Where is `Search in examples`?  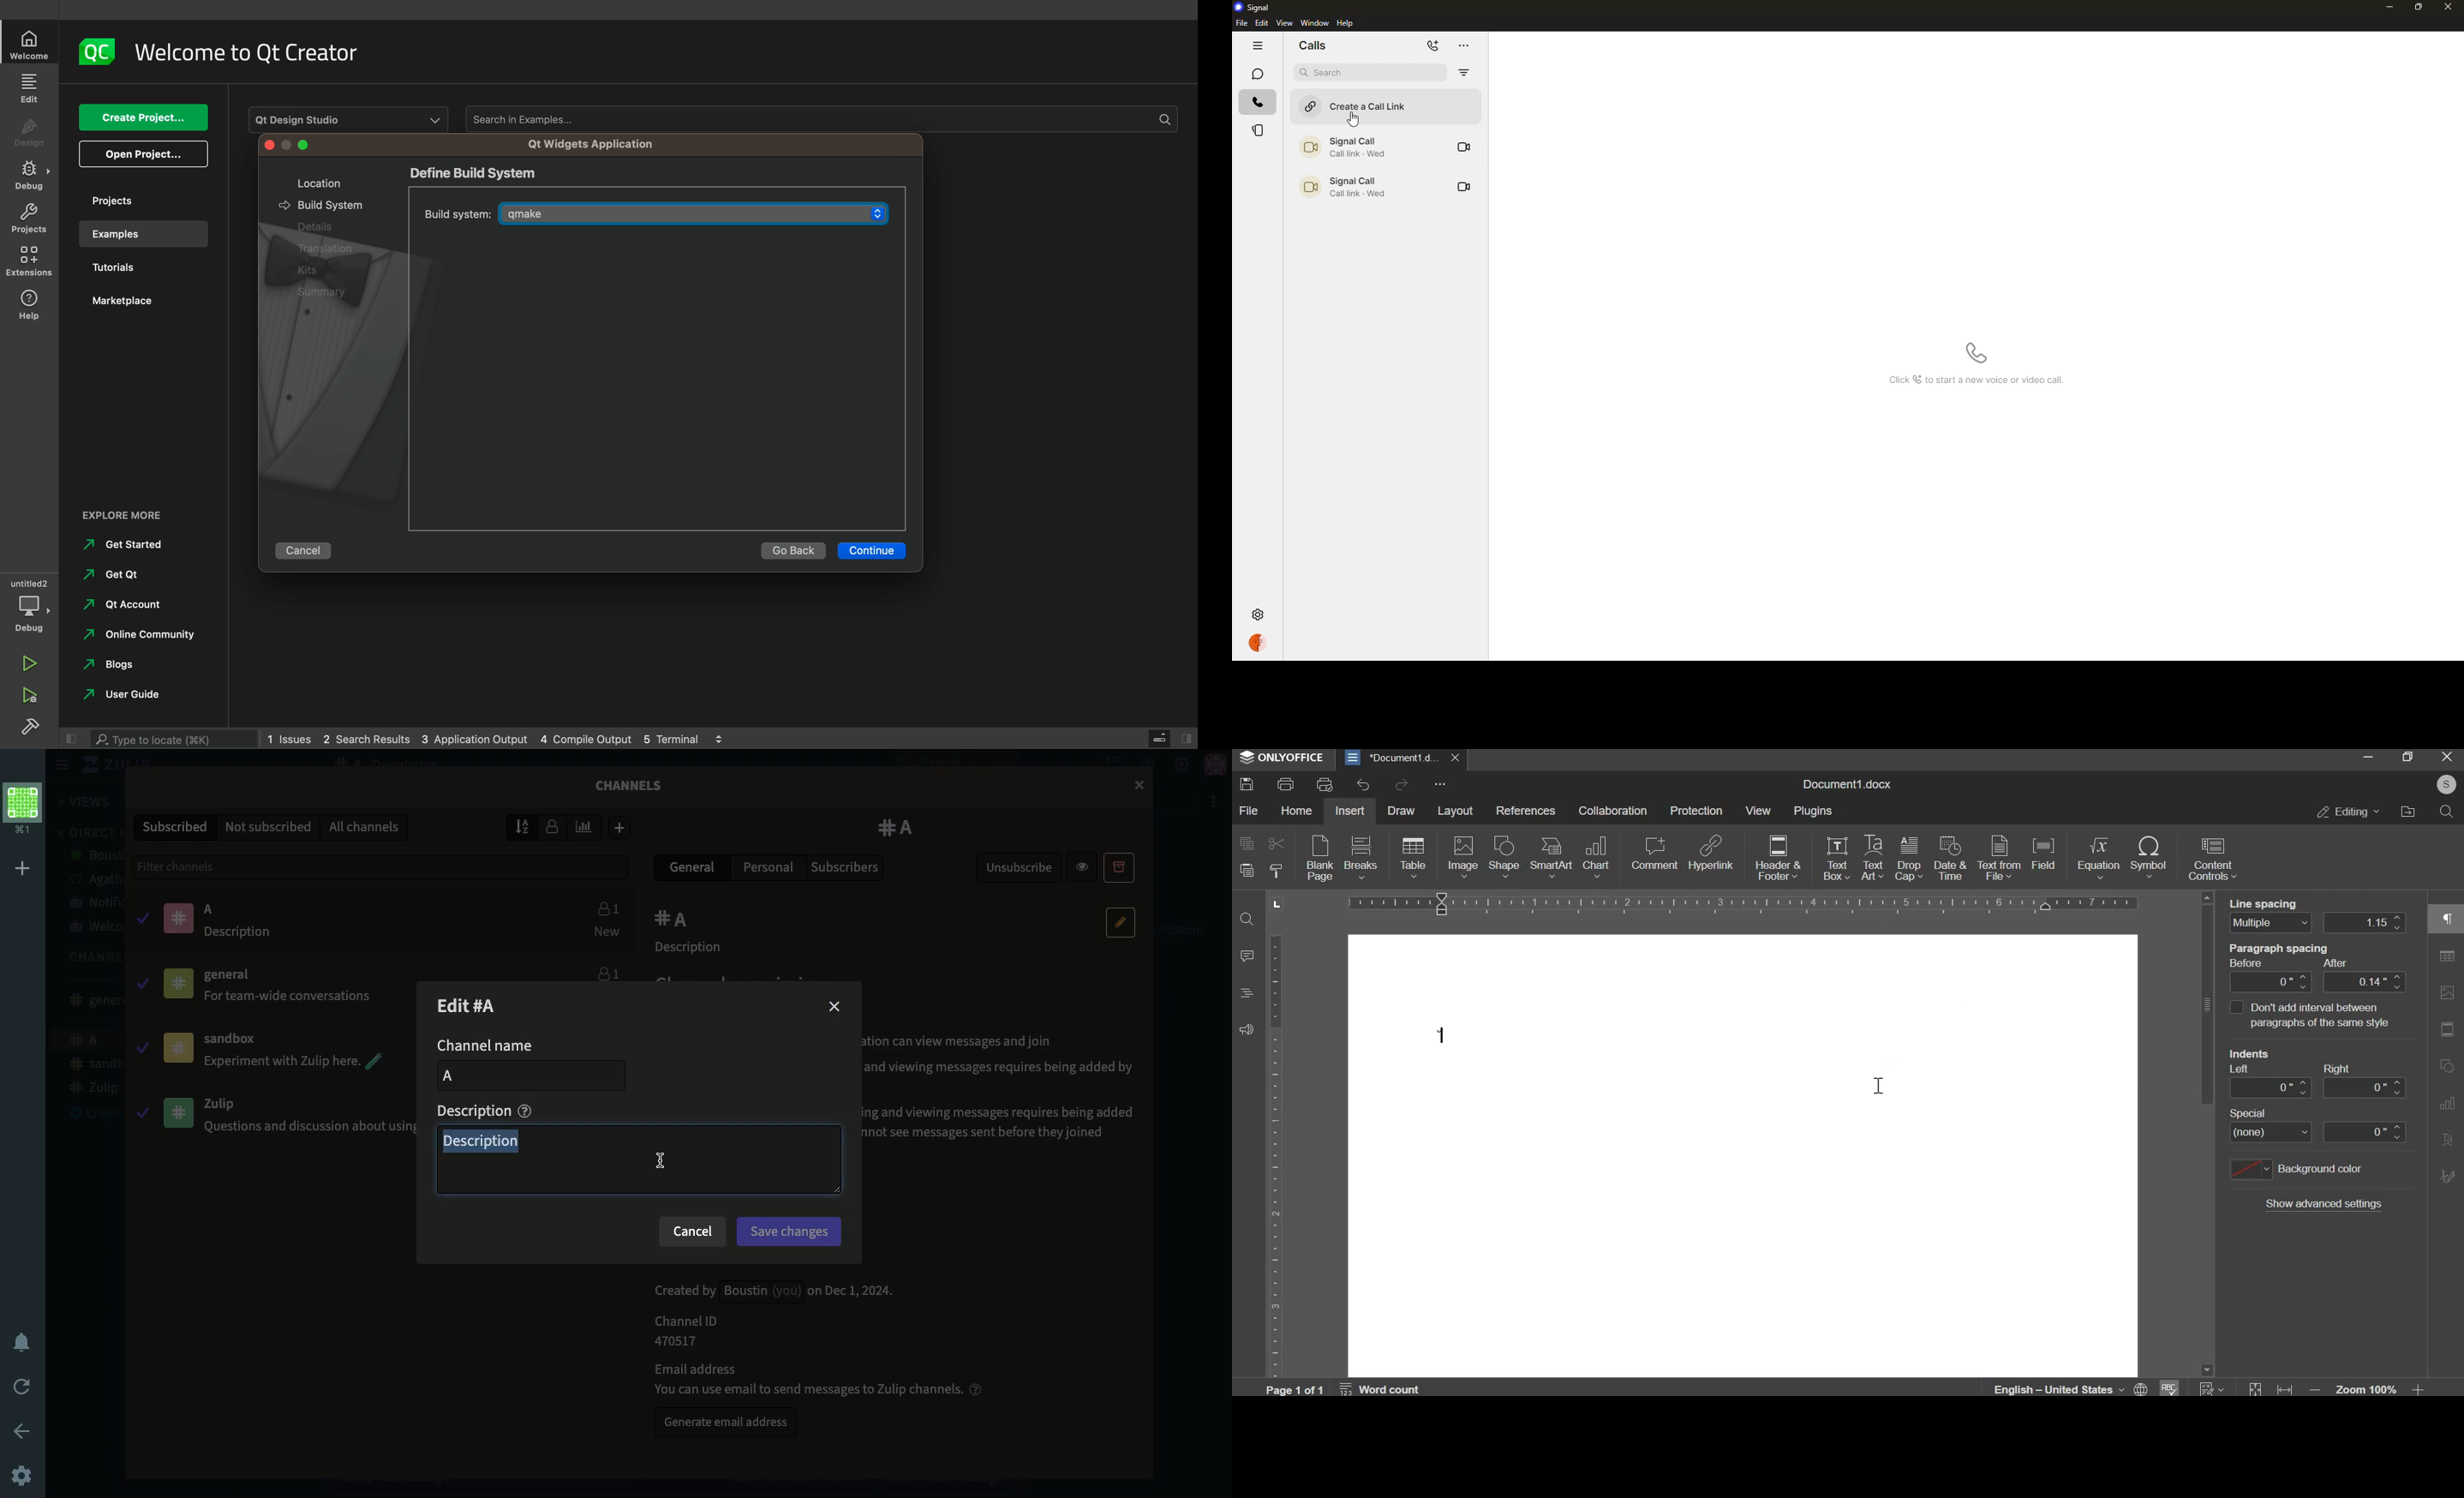 Search in examples is located at coordinates (819, 119).